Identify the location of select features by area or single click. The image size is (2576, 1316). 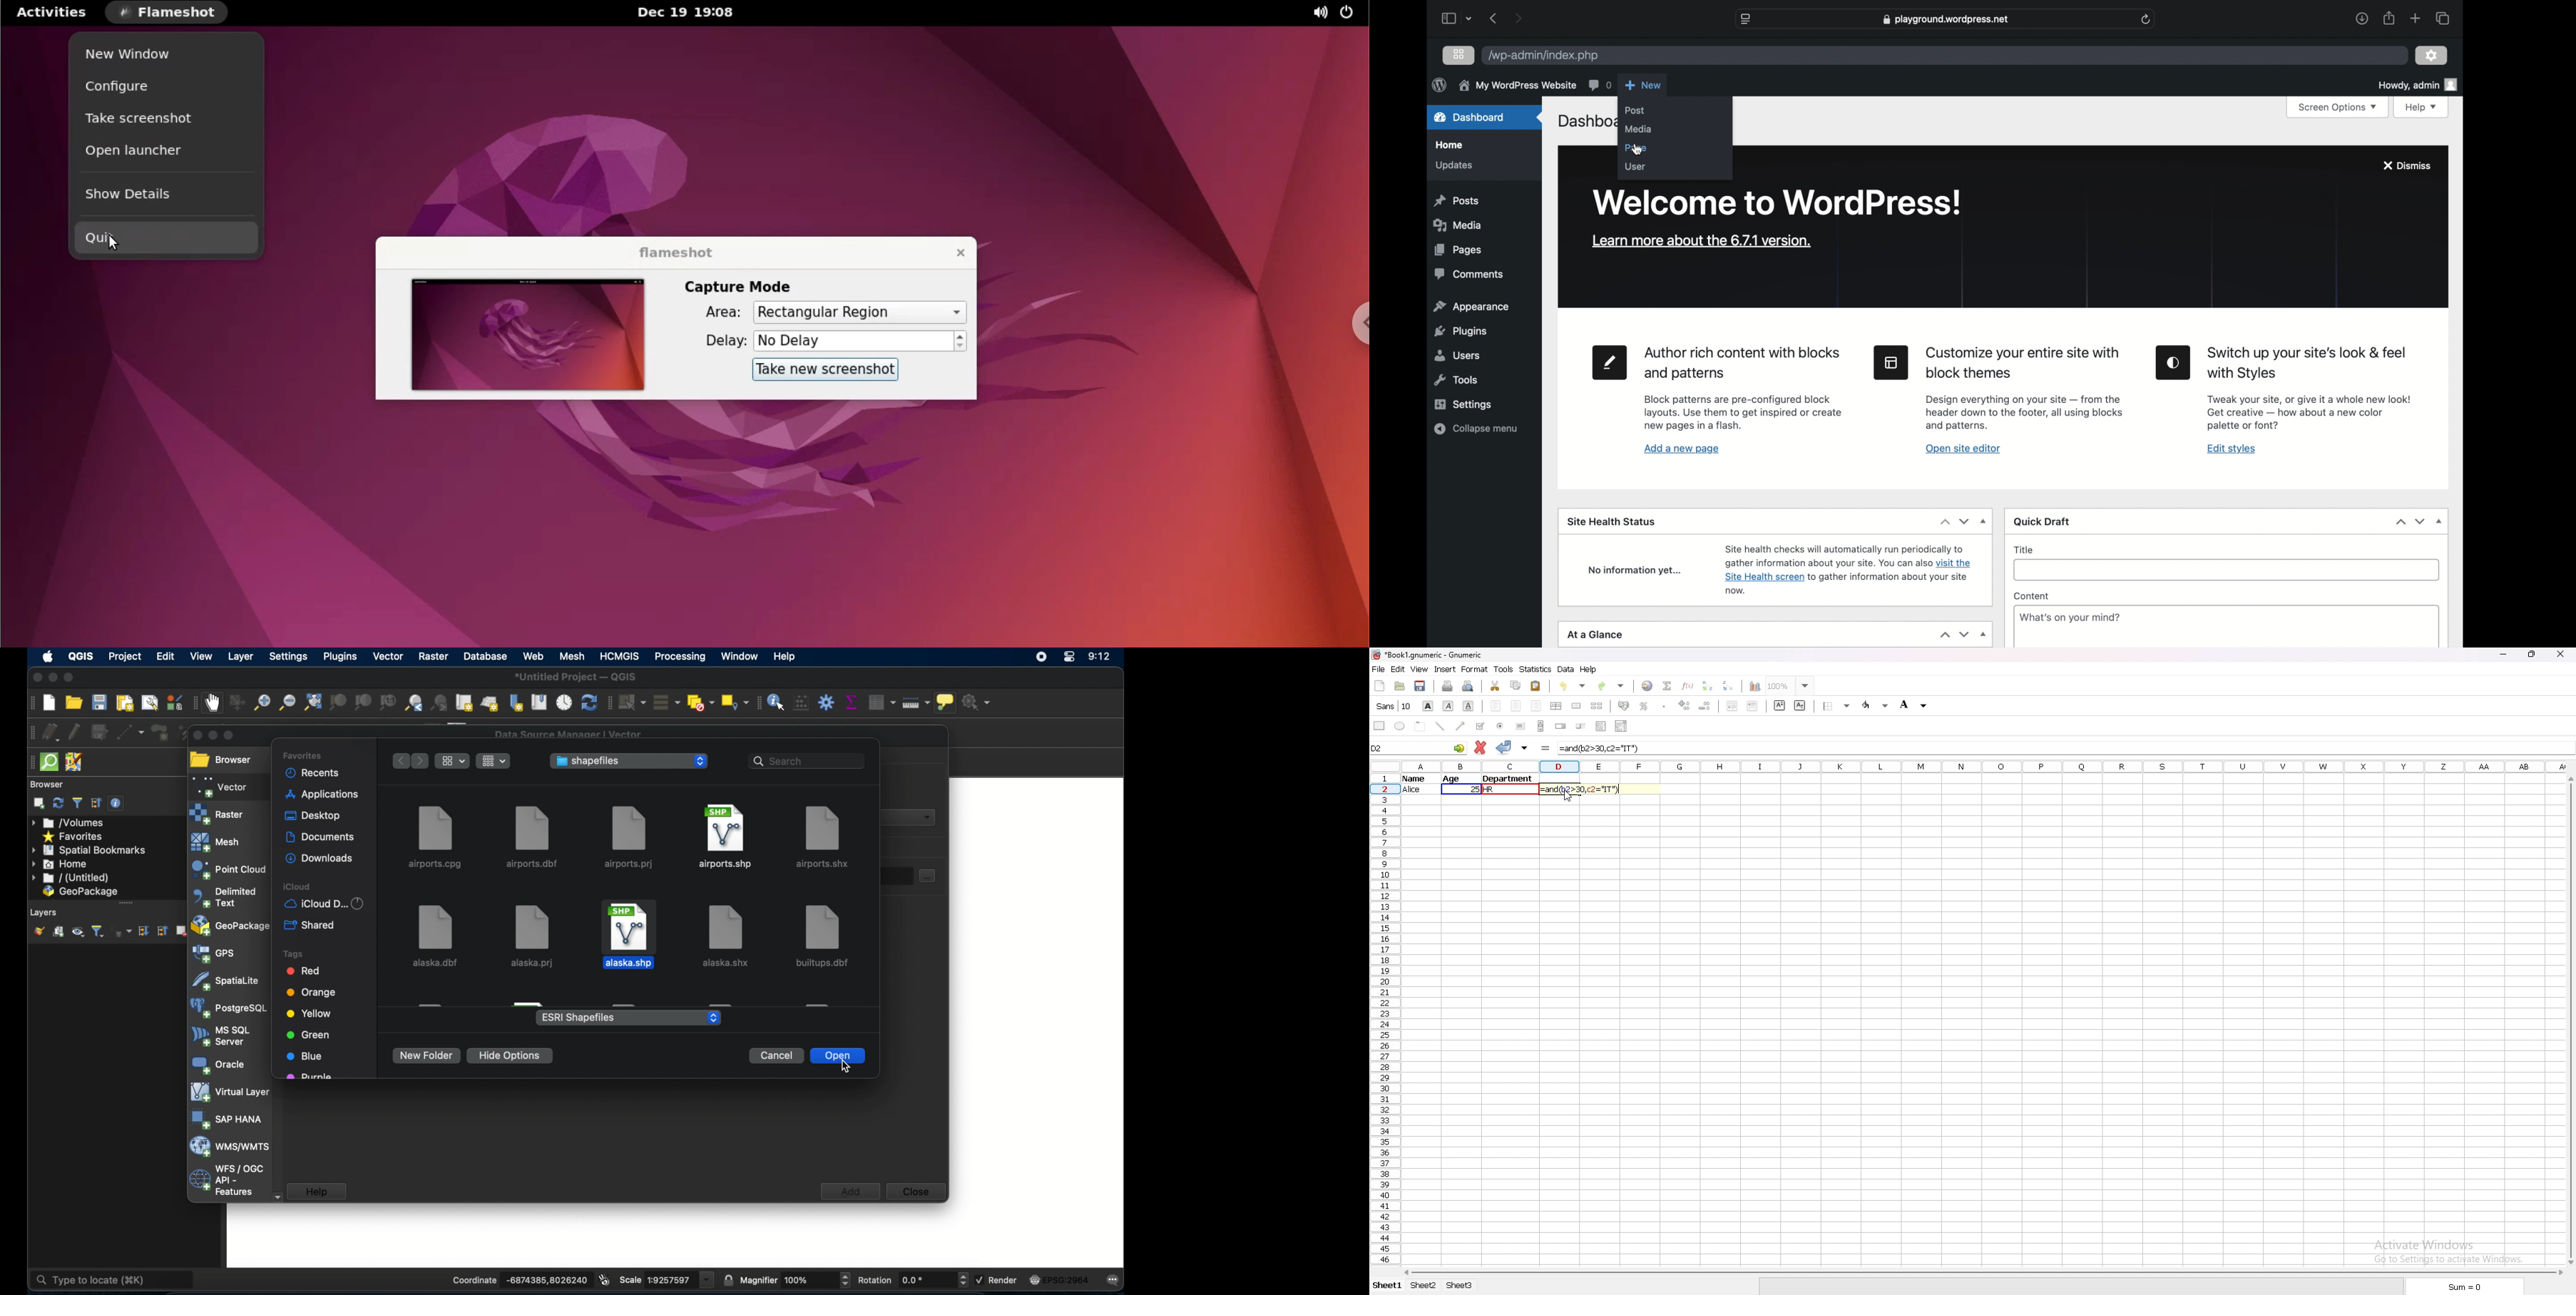
(633, 701).